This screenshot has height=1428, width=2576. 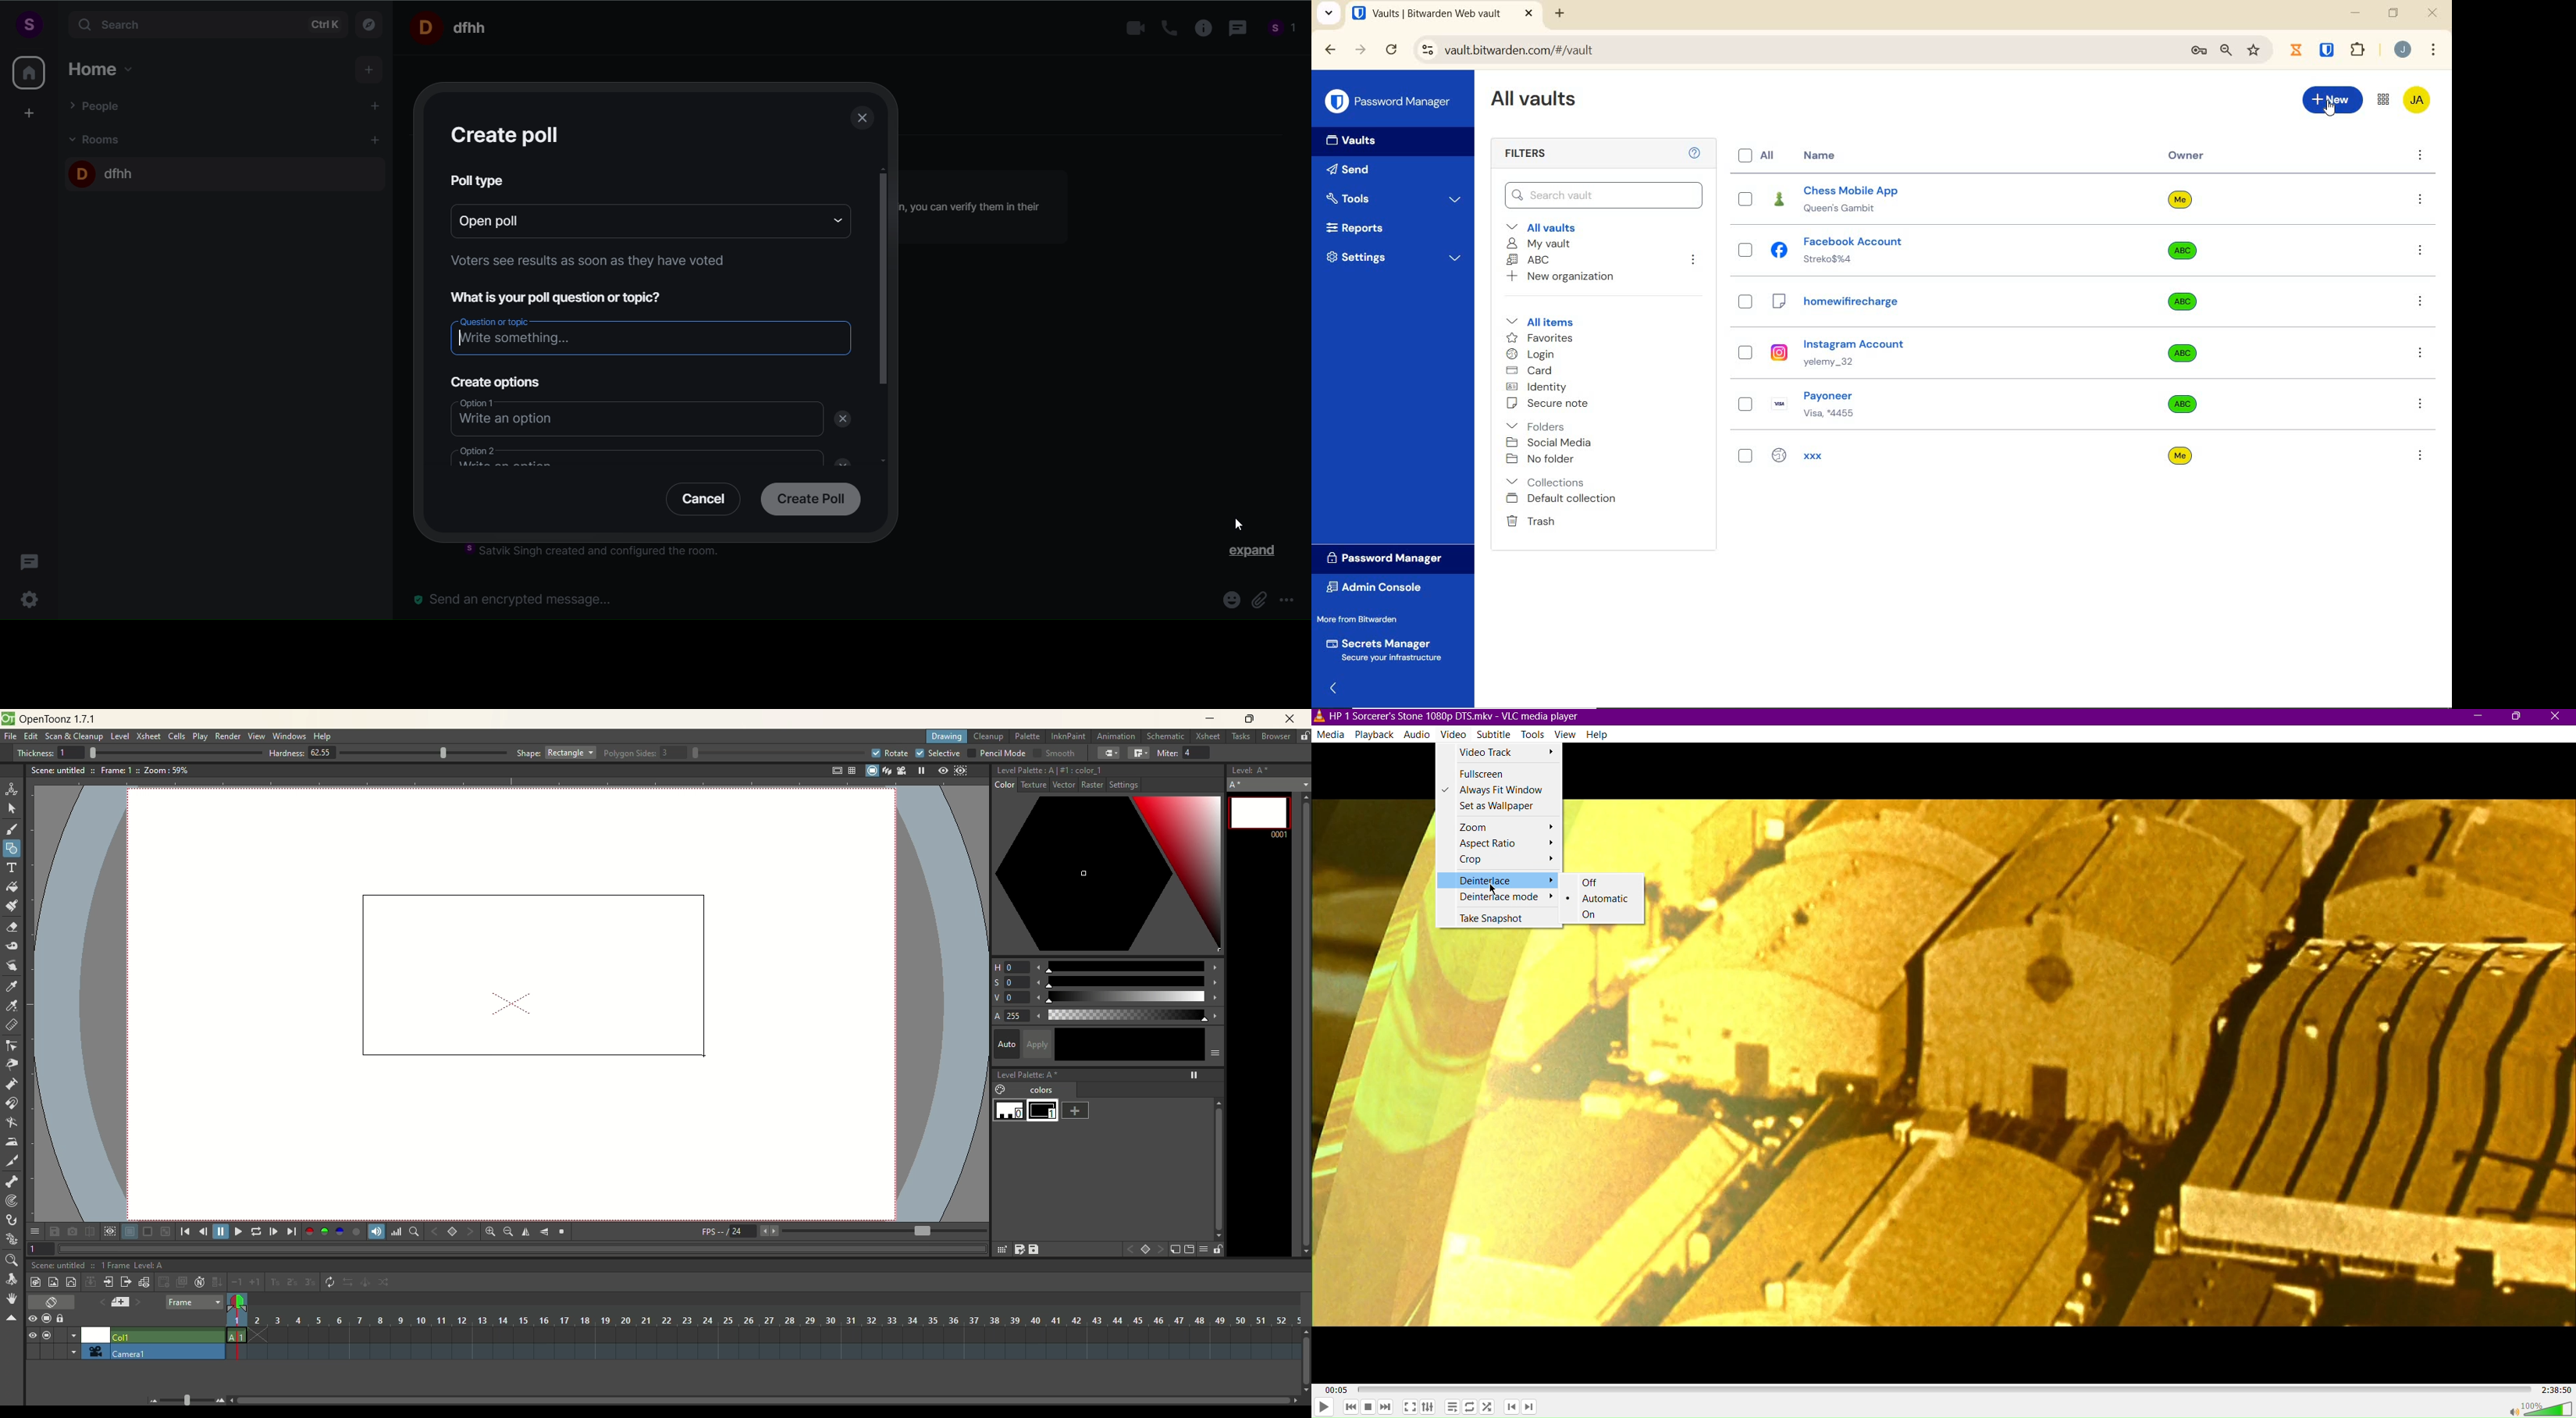 What do you see at coordinates (1055, 787) in the screenshot?
I see `settings` at bounding box center [1055, 787].